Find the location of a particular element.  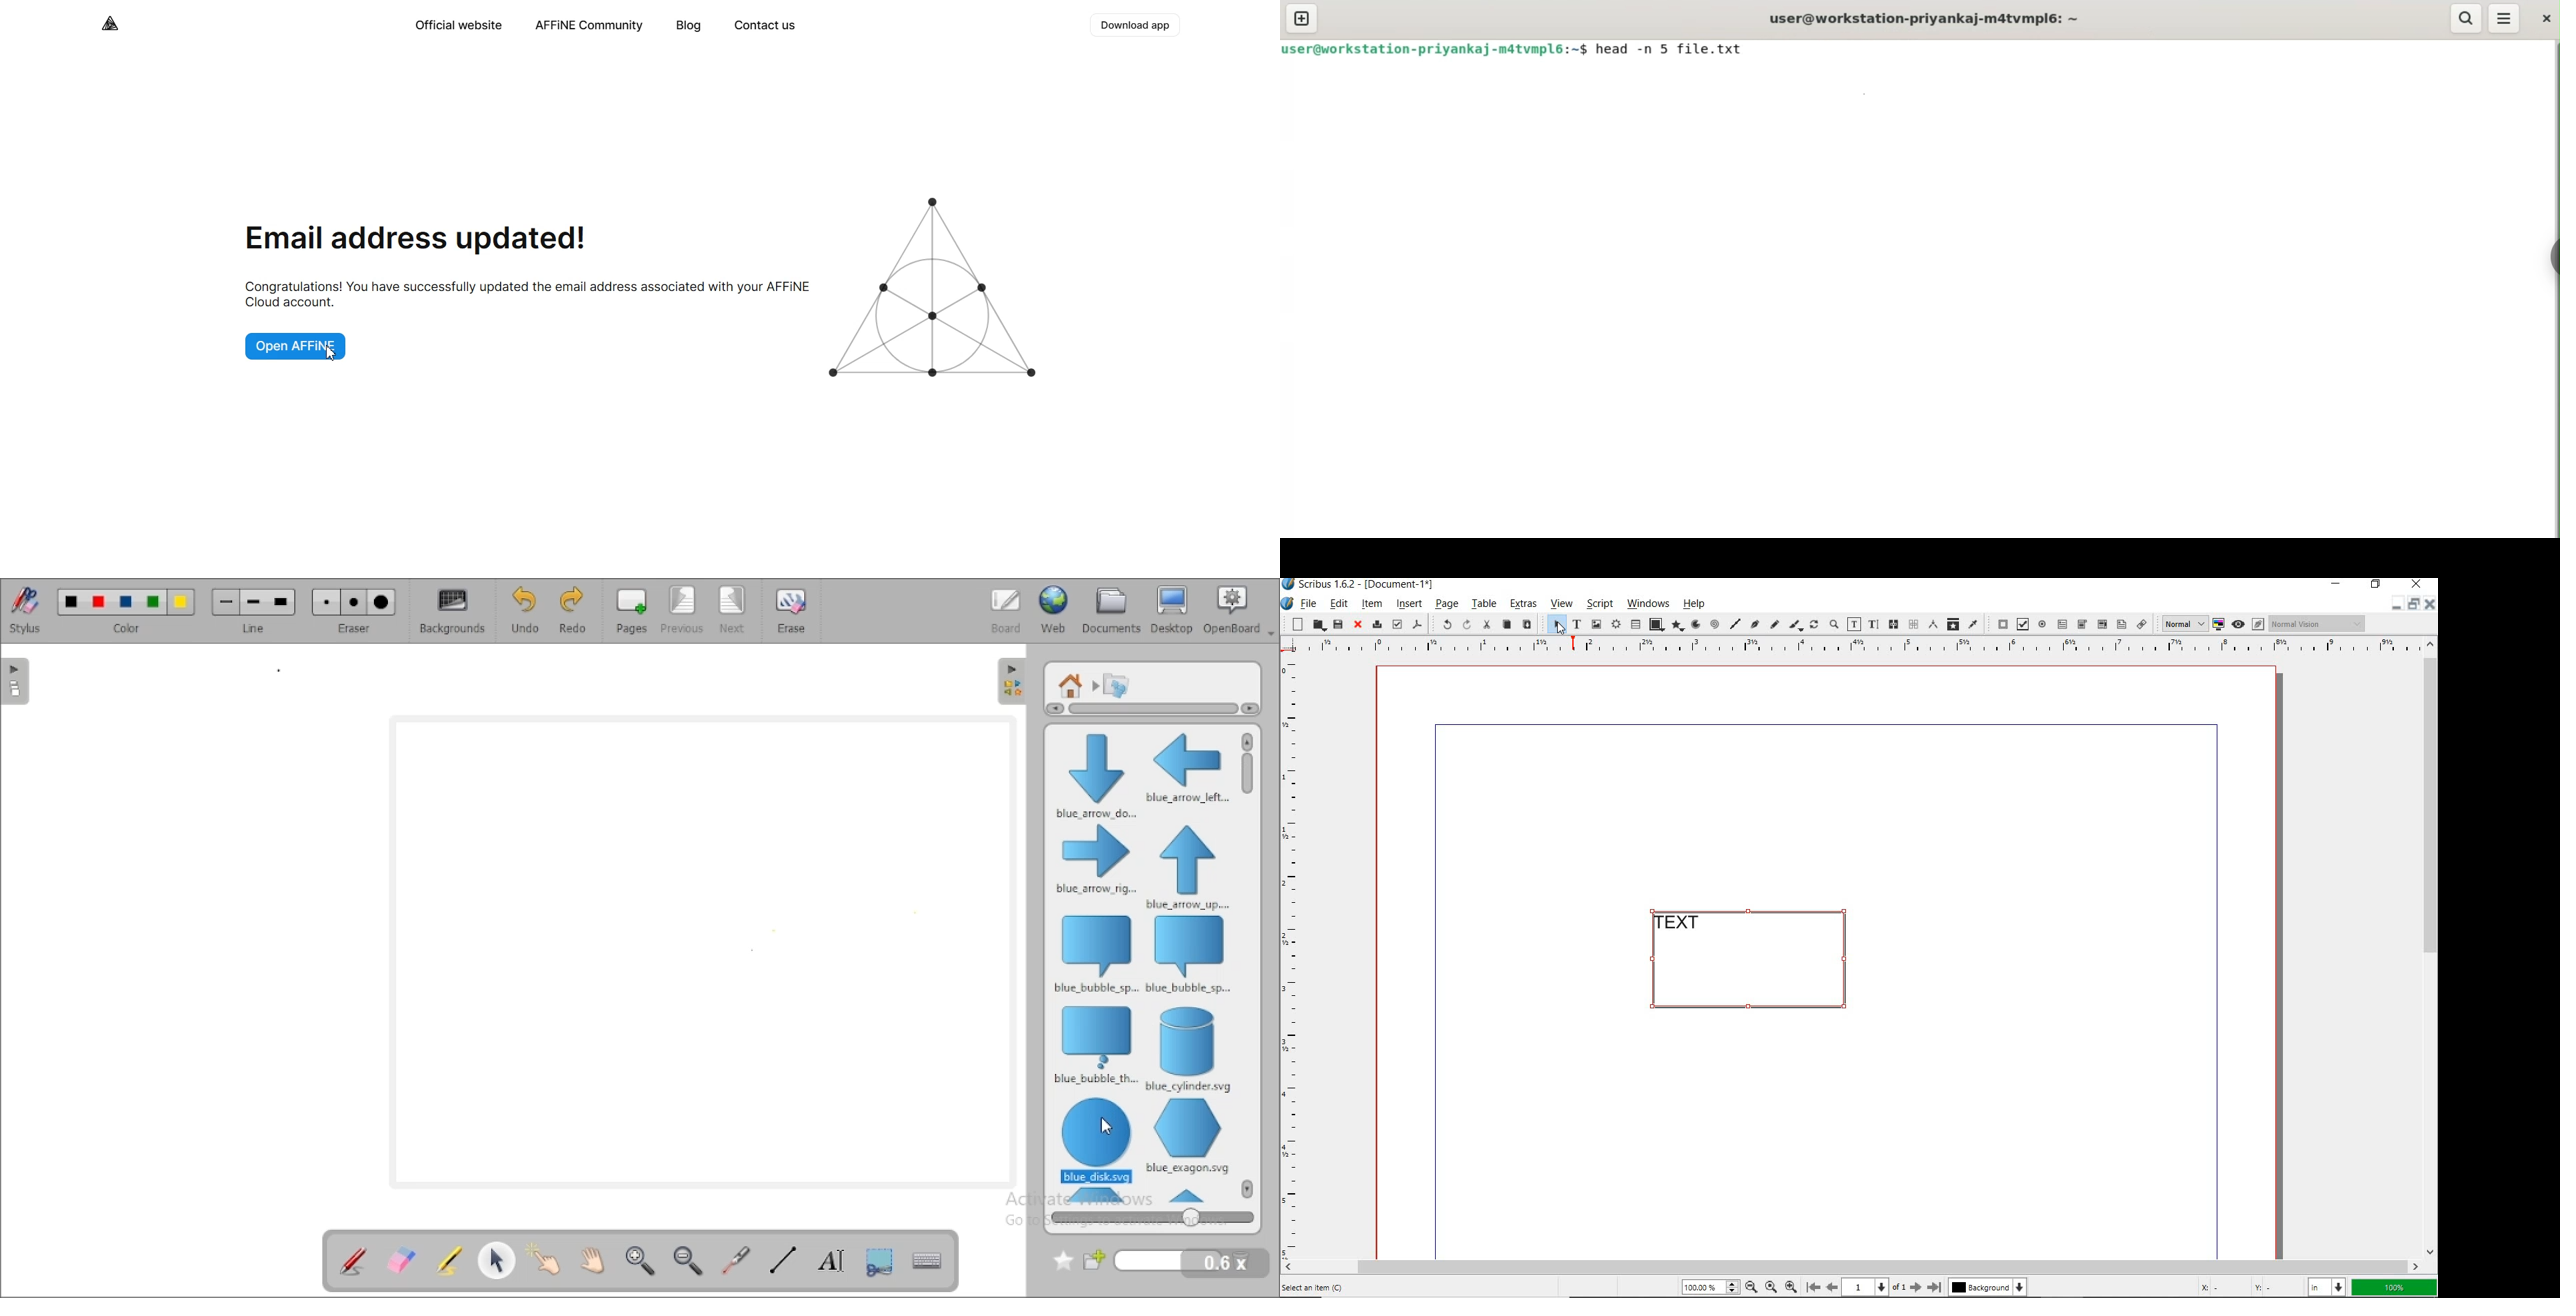

calligraphic line is located at coordinates (1797, 626).